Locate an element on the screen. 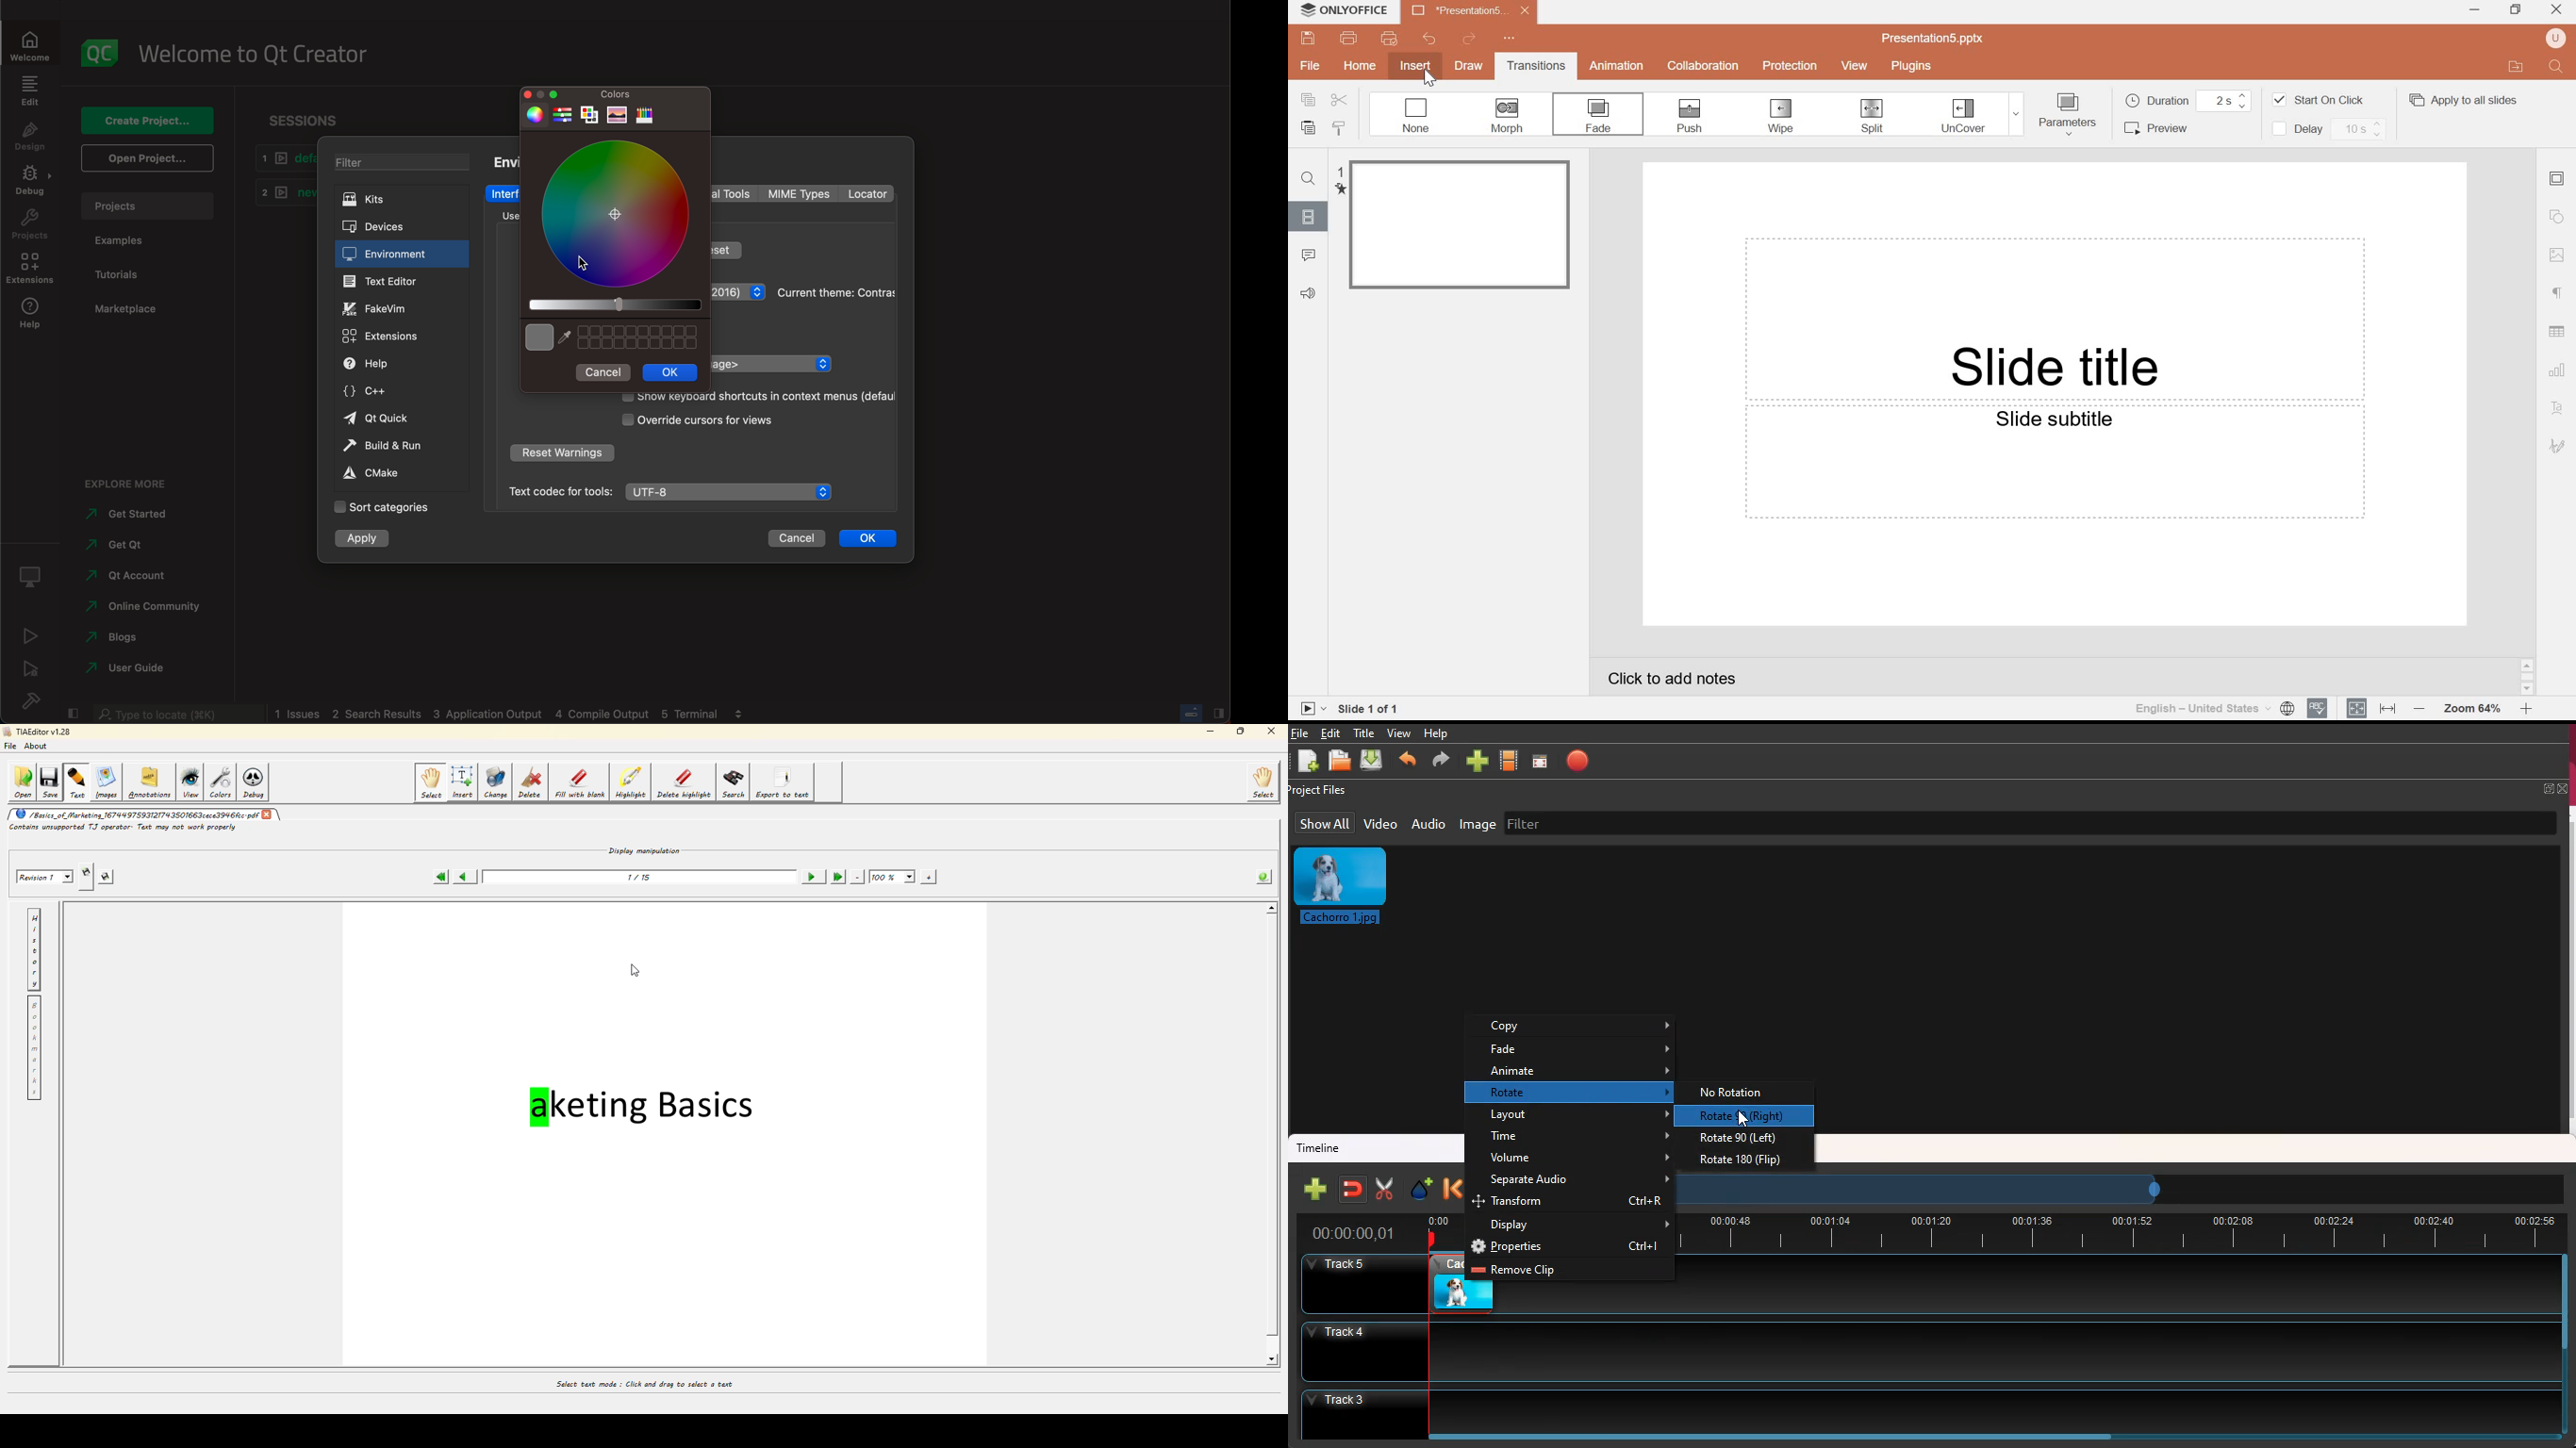 The image size is (2576, 1456). Delay is located at coordinates (2326, 129).